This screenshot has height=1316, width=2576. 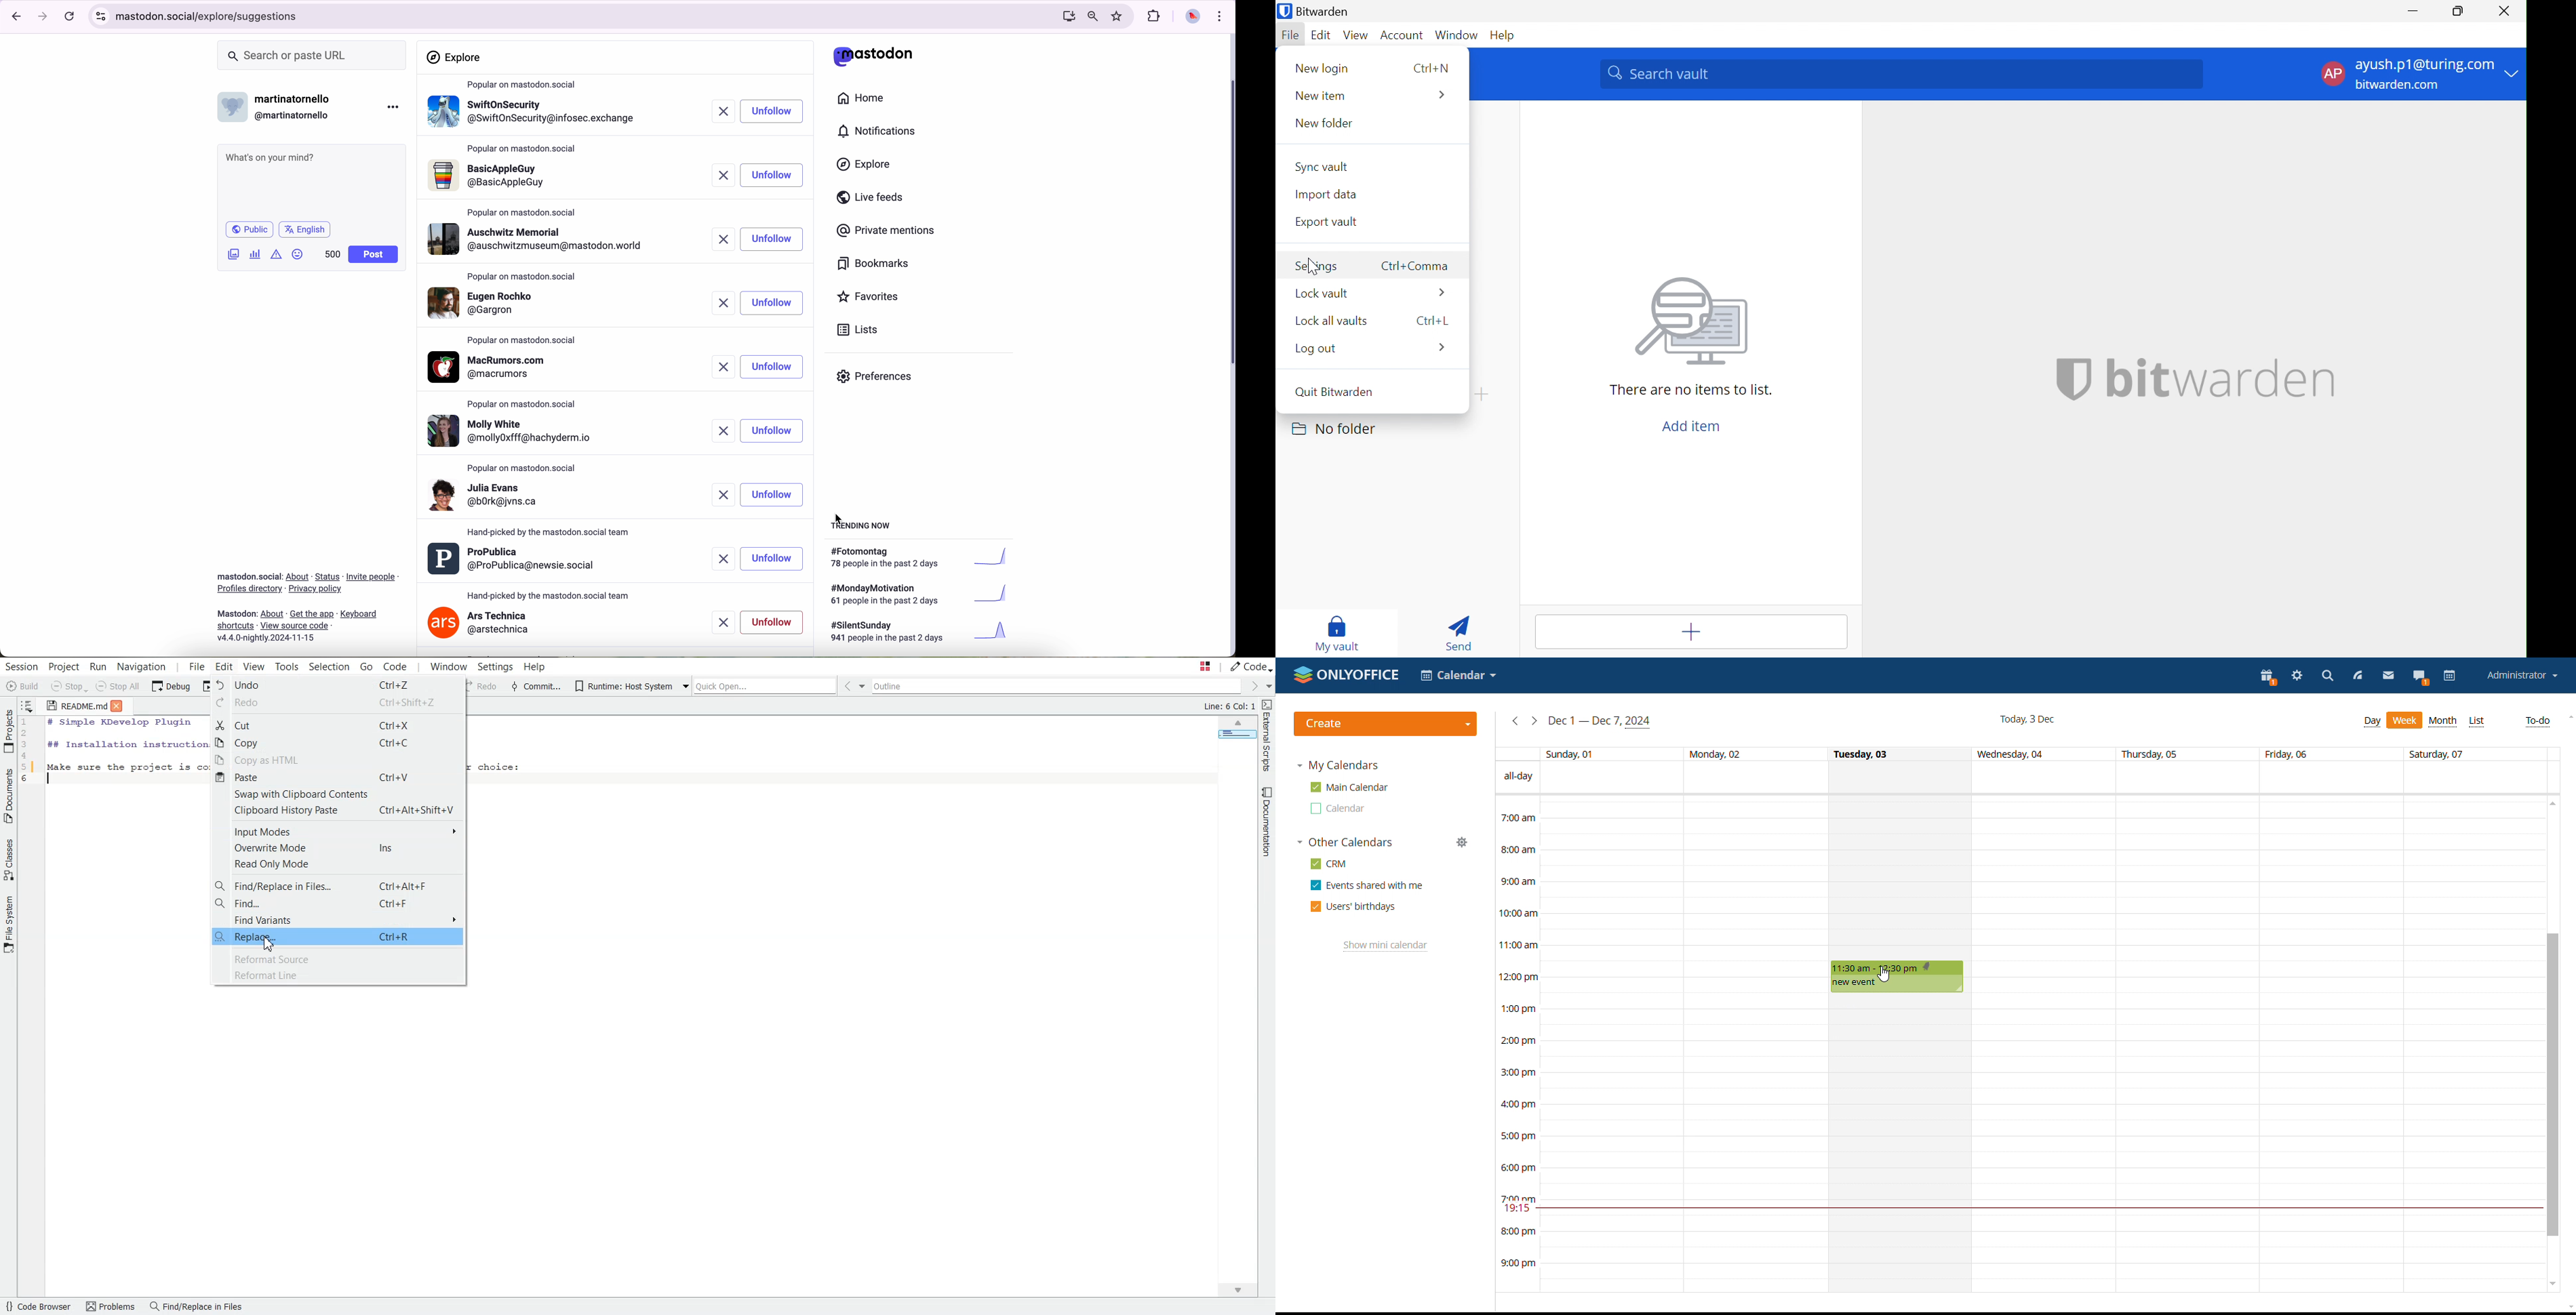 I want to click on CRM, so click(x=1328, y=864).